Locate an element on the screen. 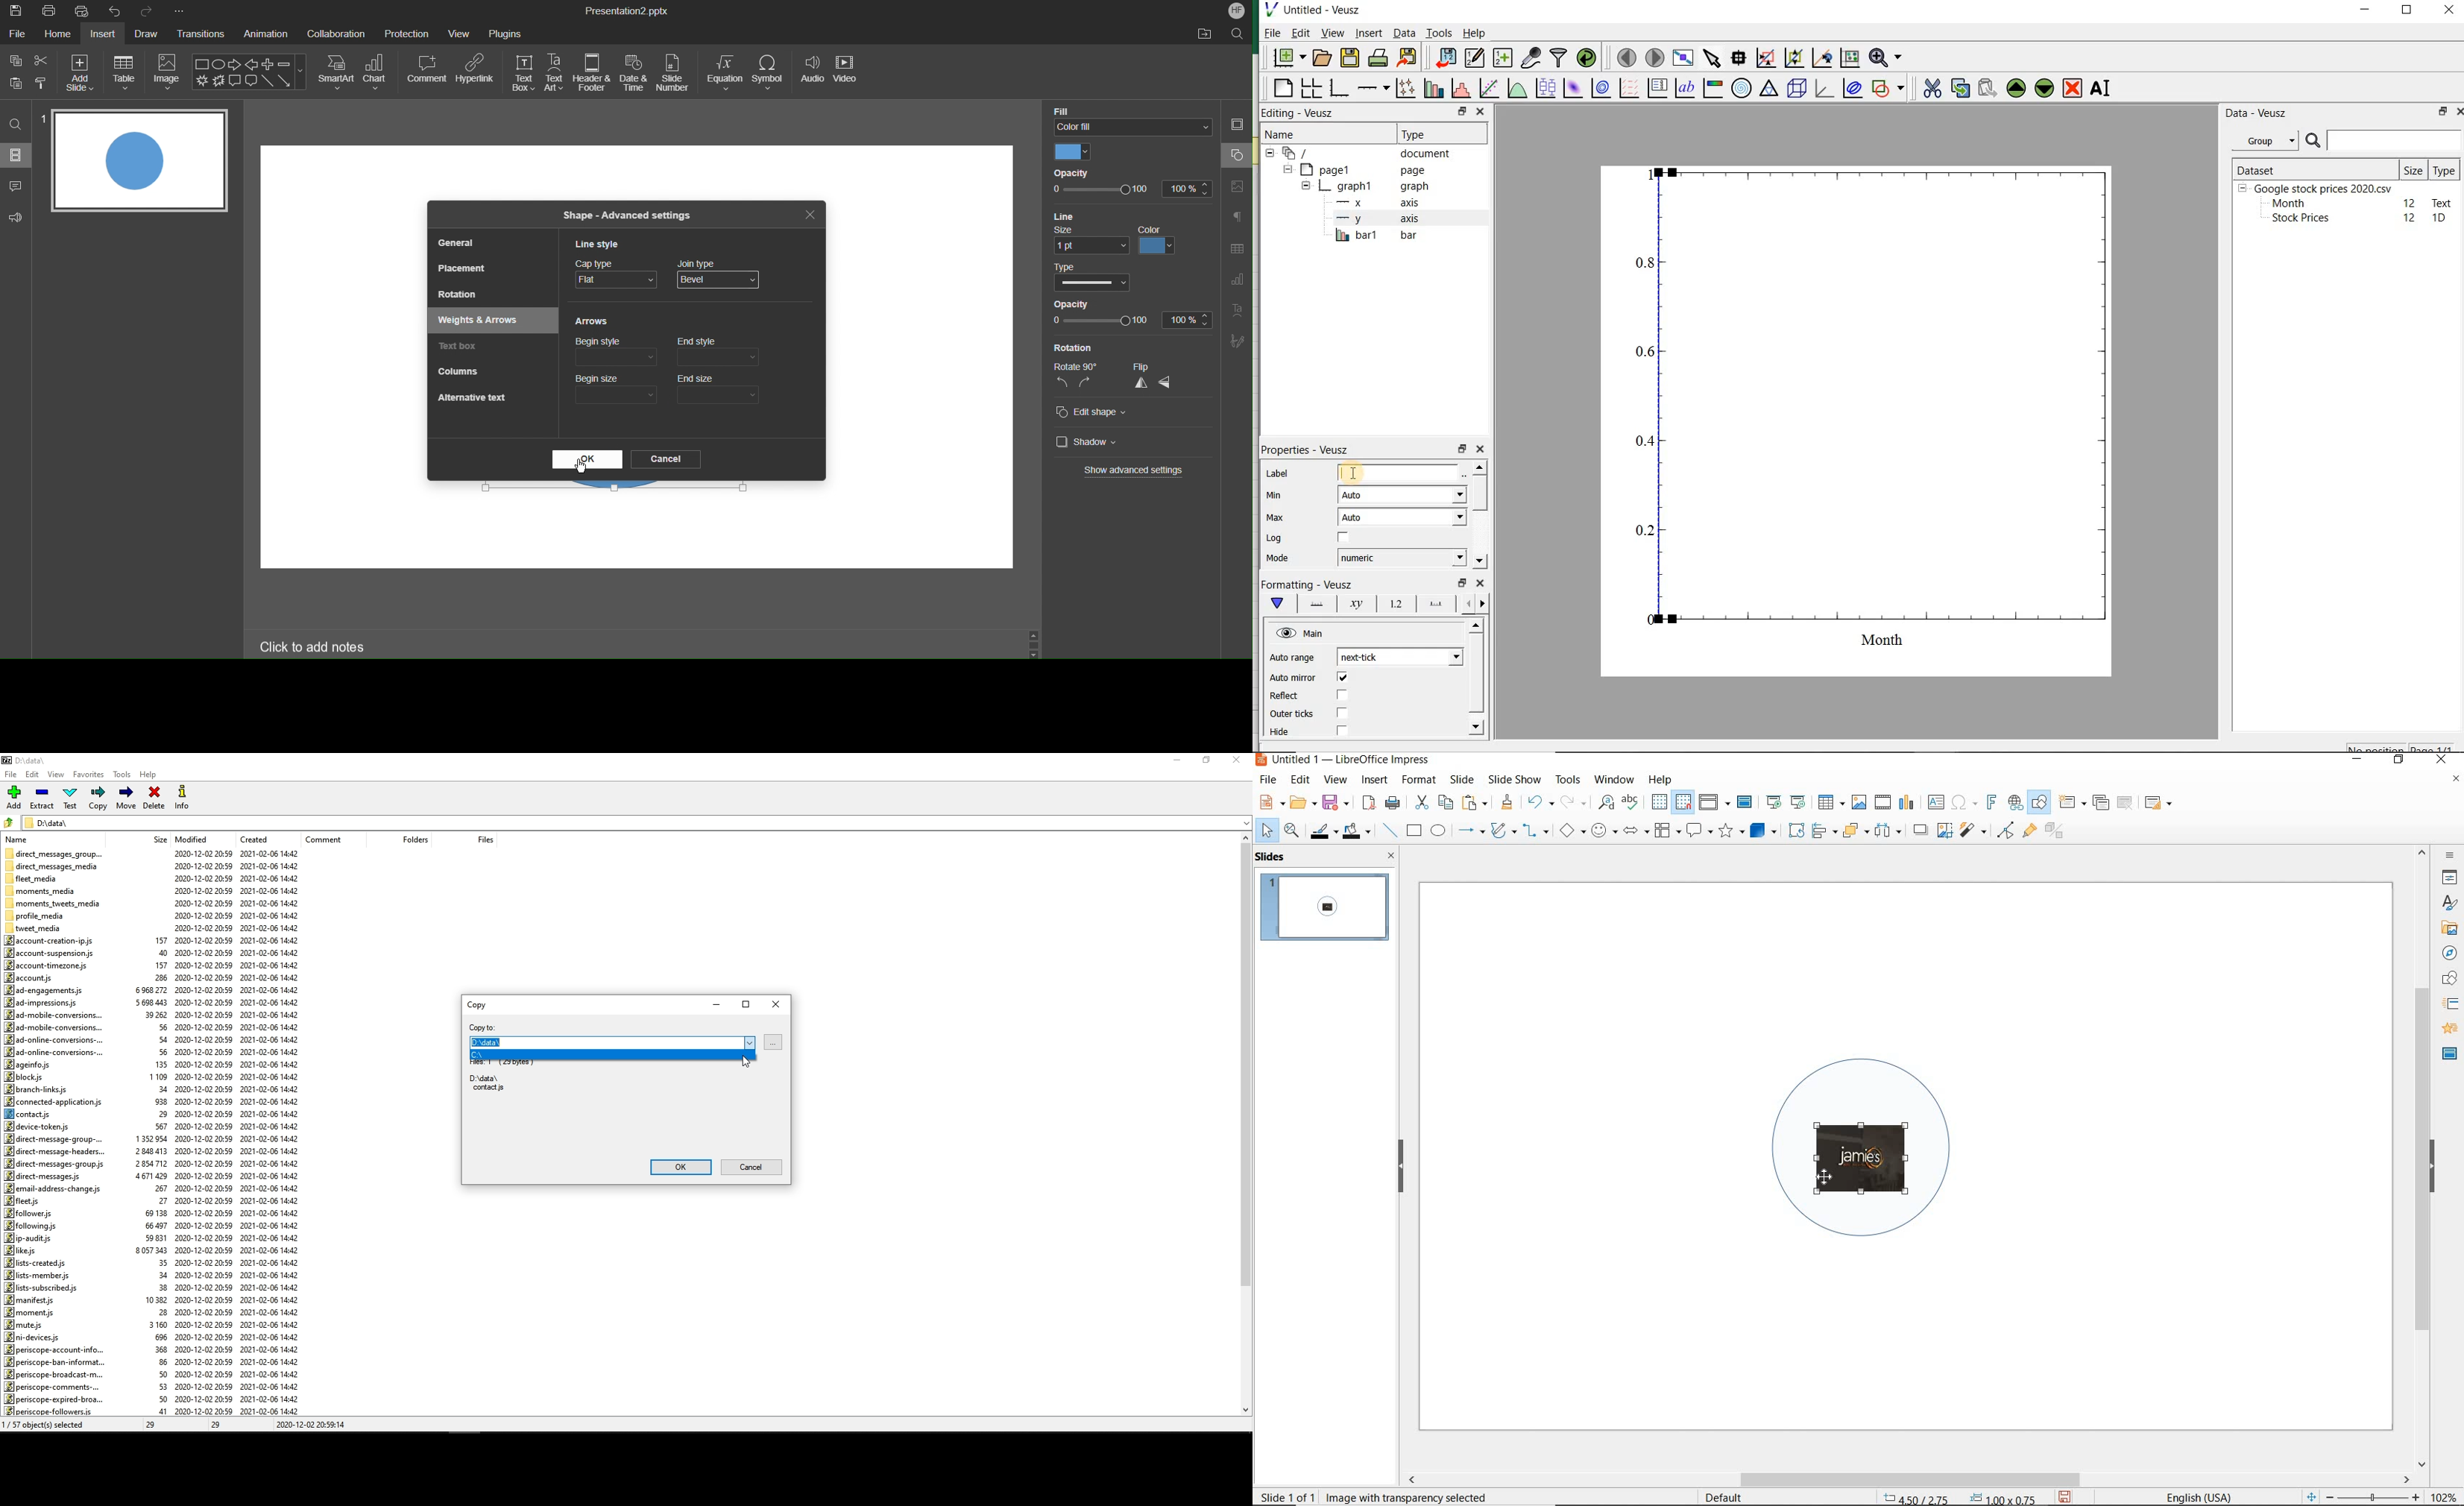 Image resolution: width=2464 pixels, height=1512 pixels. polar graph is located at coordinates (1741, 87).